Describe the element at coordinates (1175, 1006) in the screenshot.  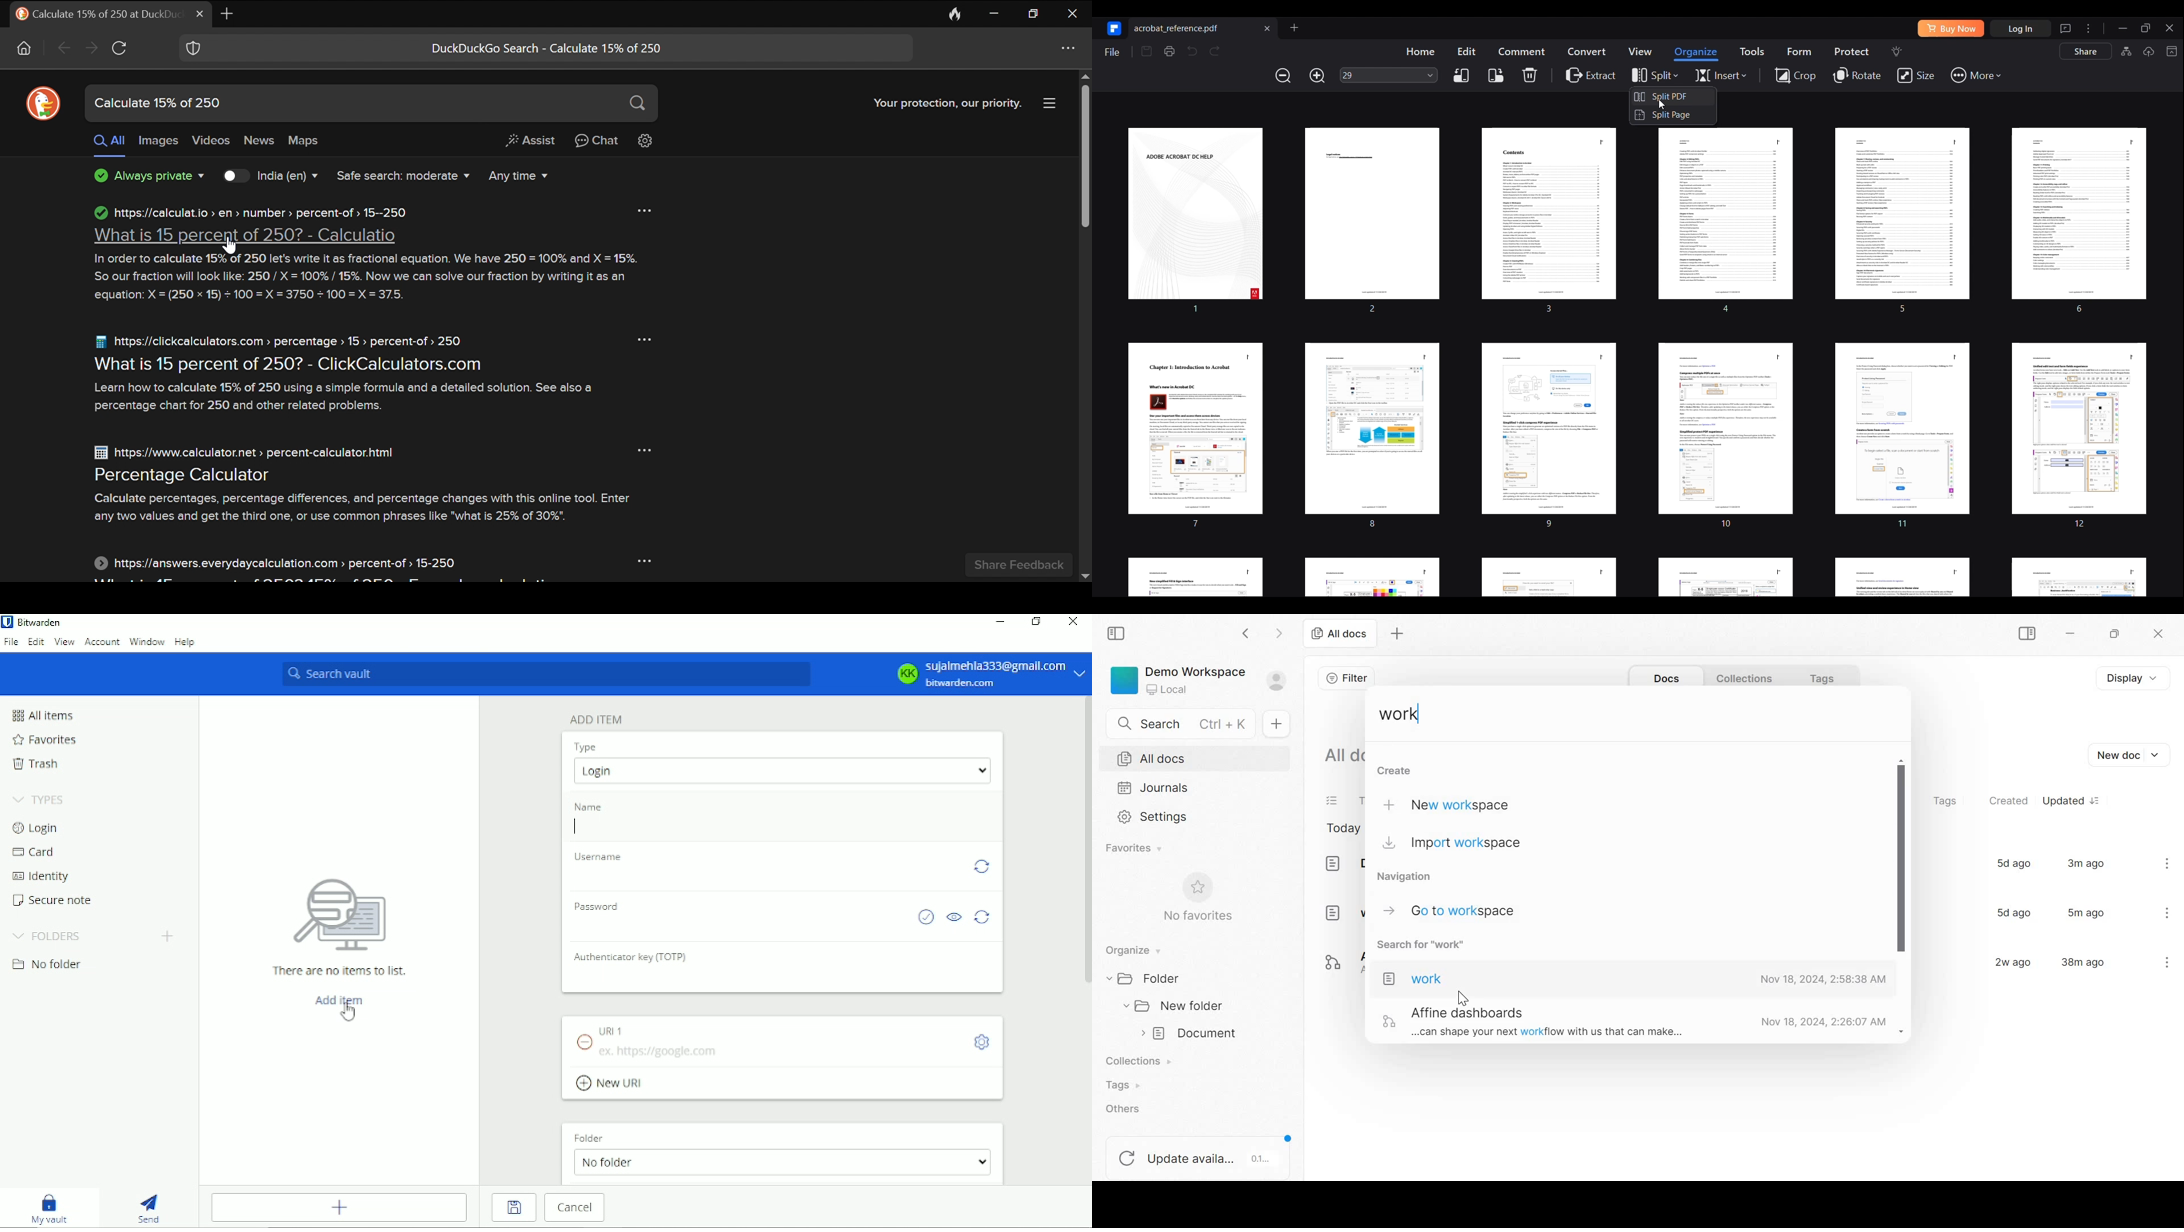
I see `New folder` at that location.